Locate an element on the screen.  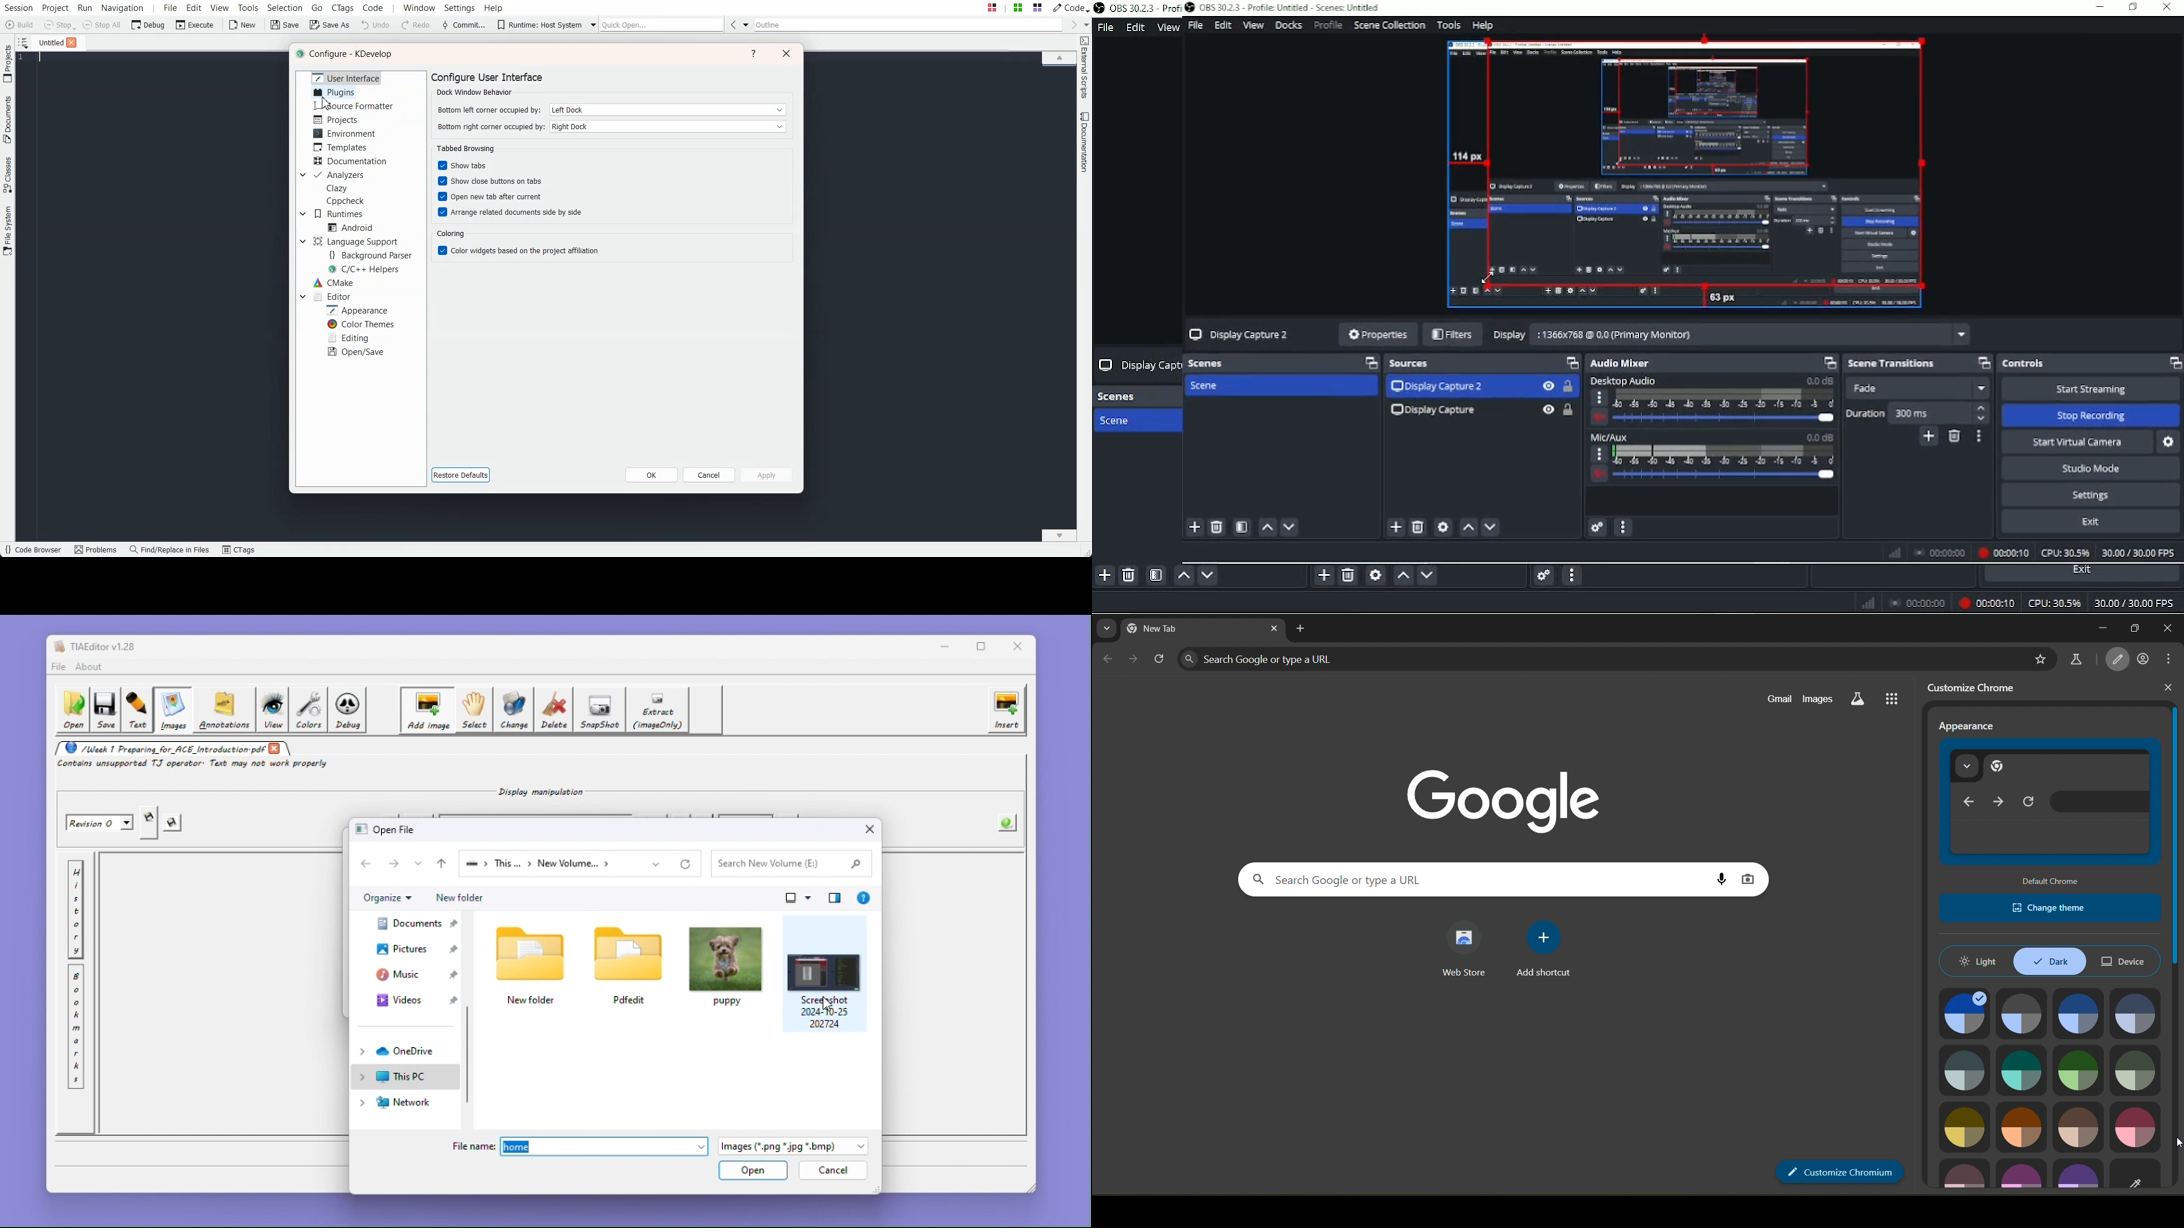
Profile is located at coordinates (1331, 25).